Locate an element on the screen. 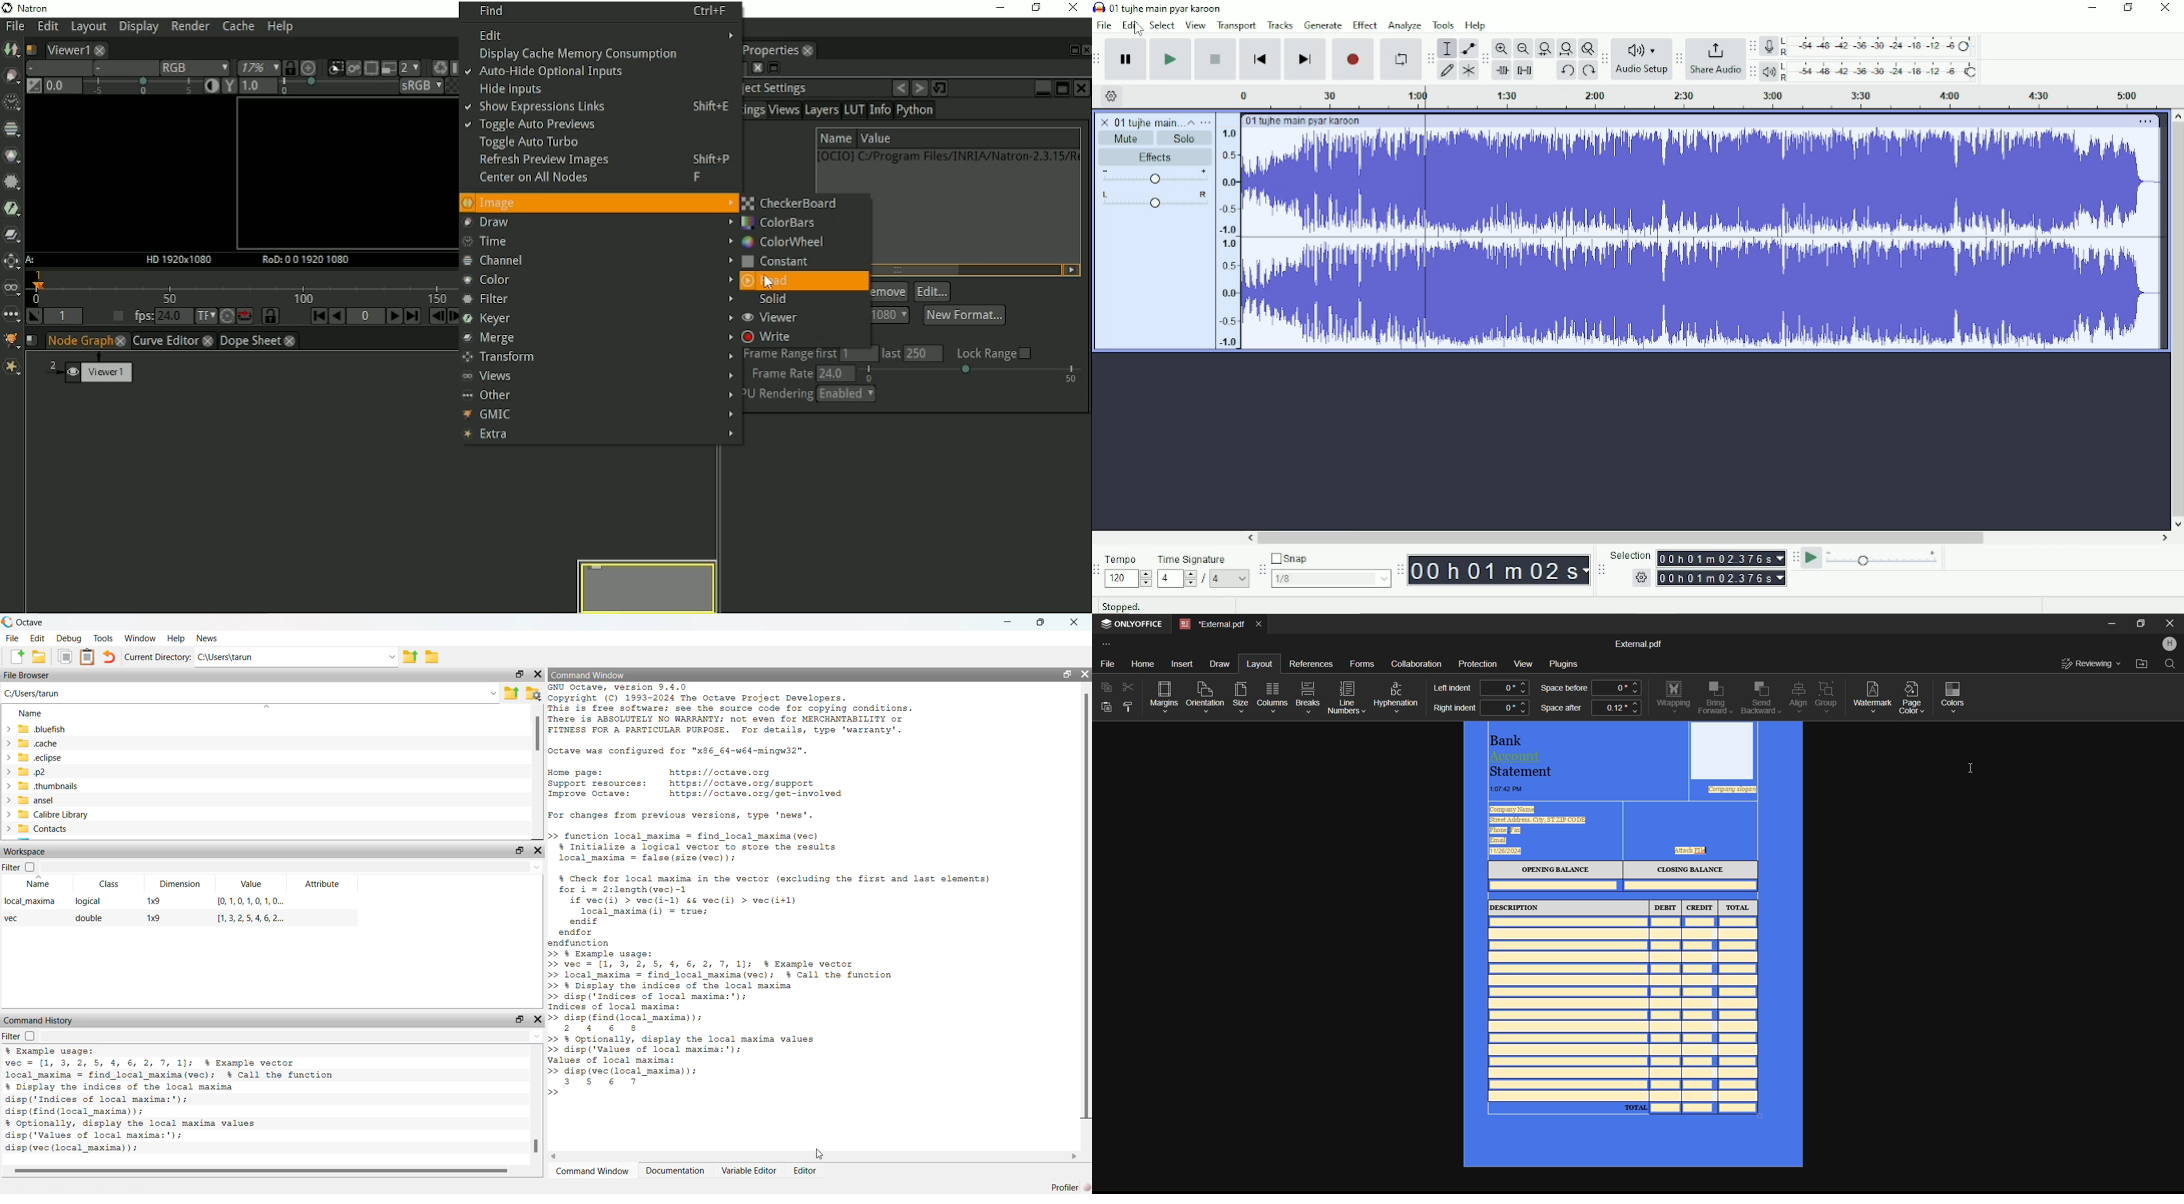 Image resolution: width=2184 pixels, height=1204 pixels. View is located at coordinates (1523, 663).